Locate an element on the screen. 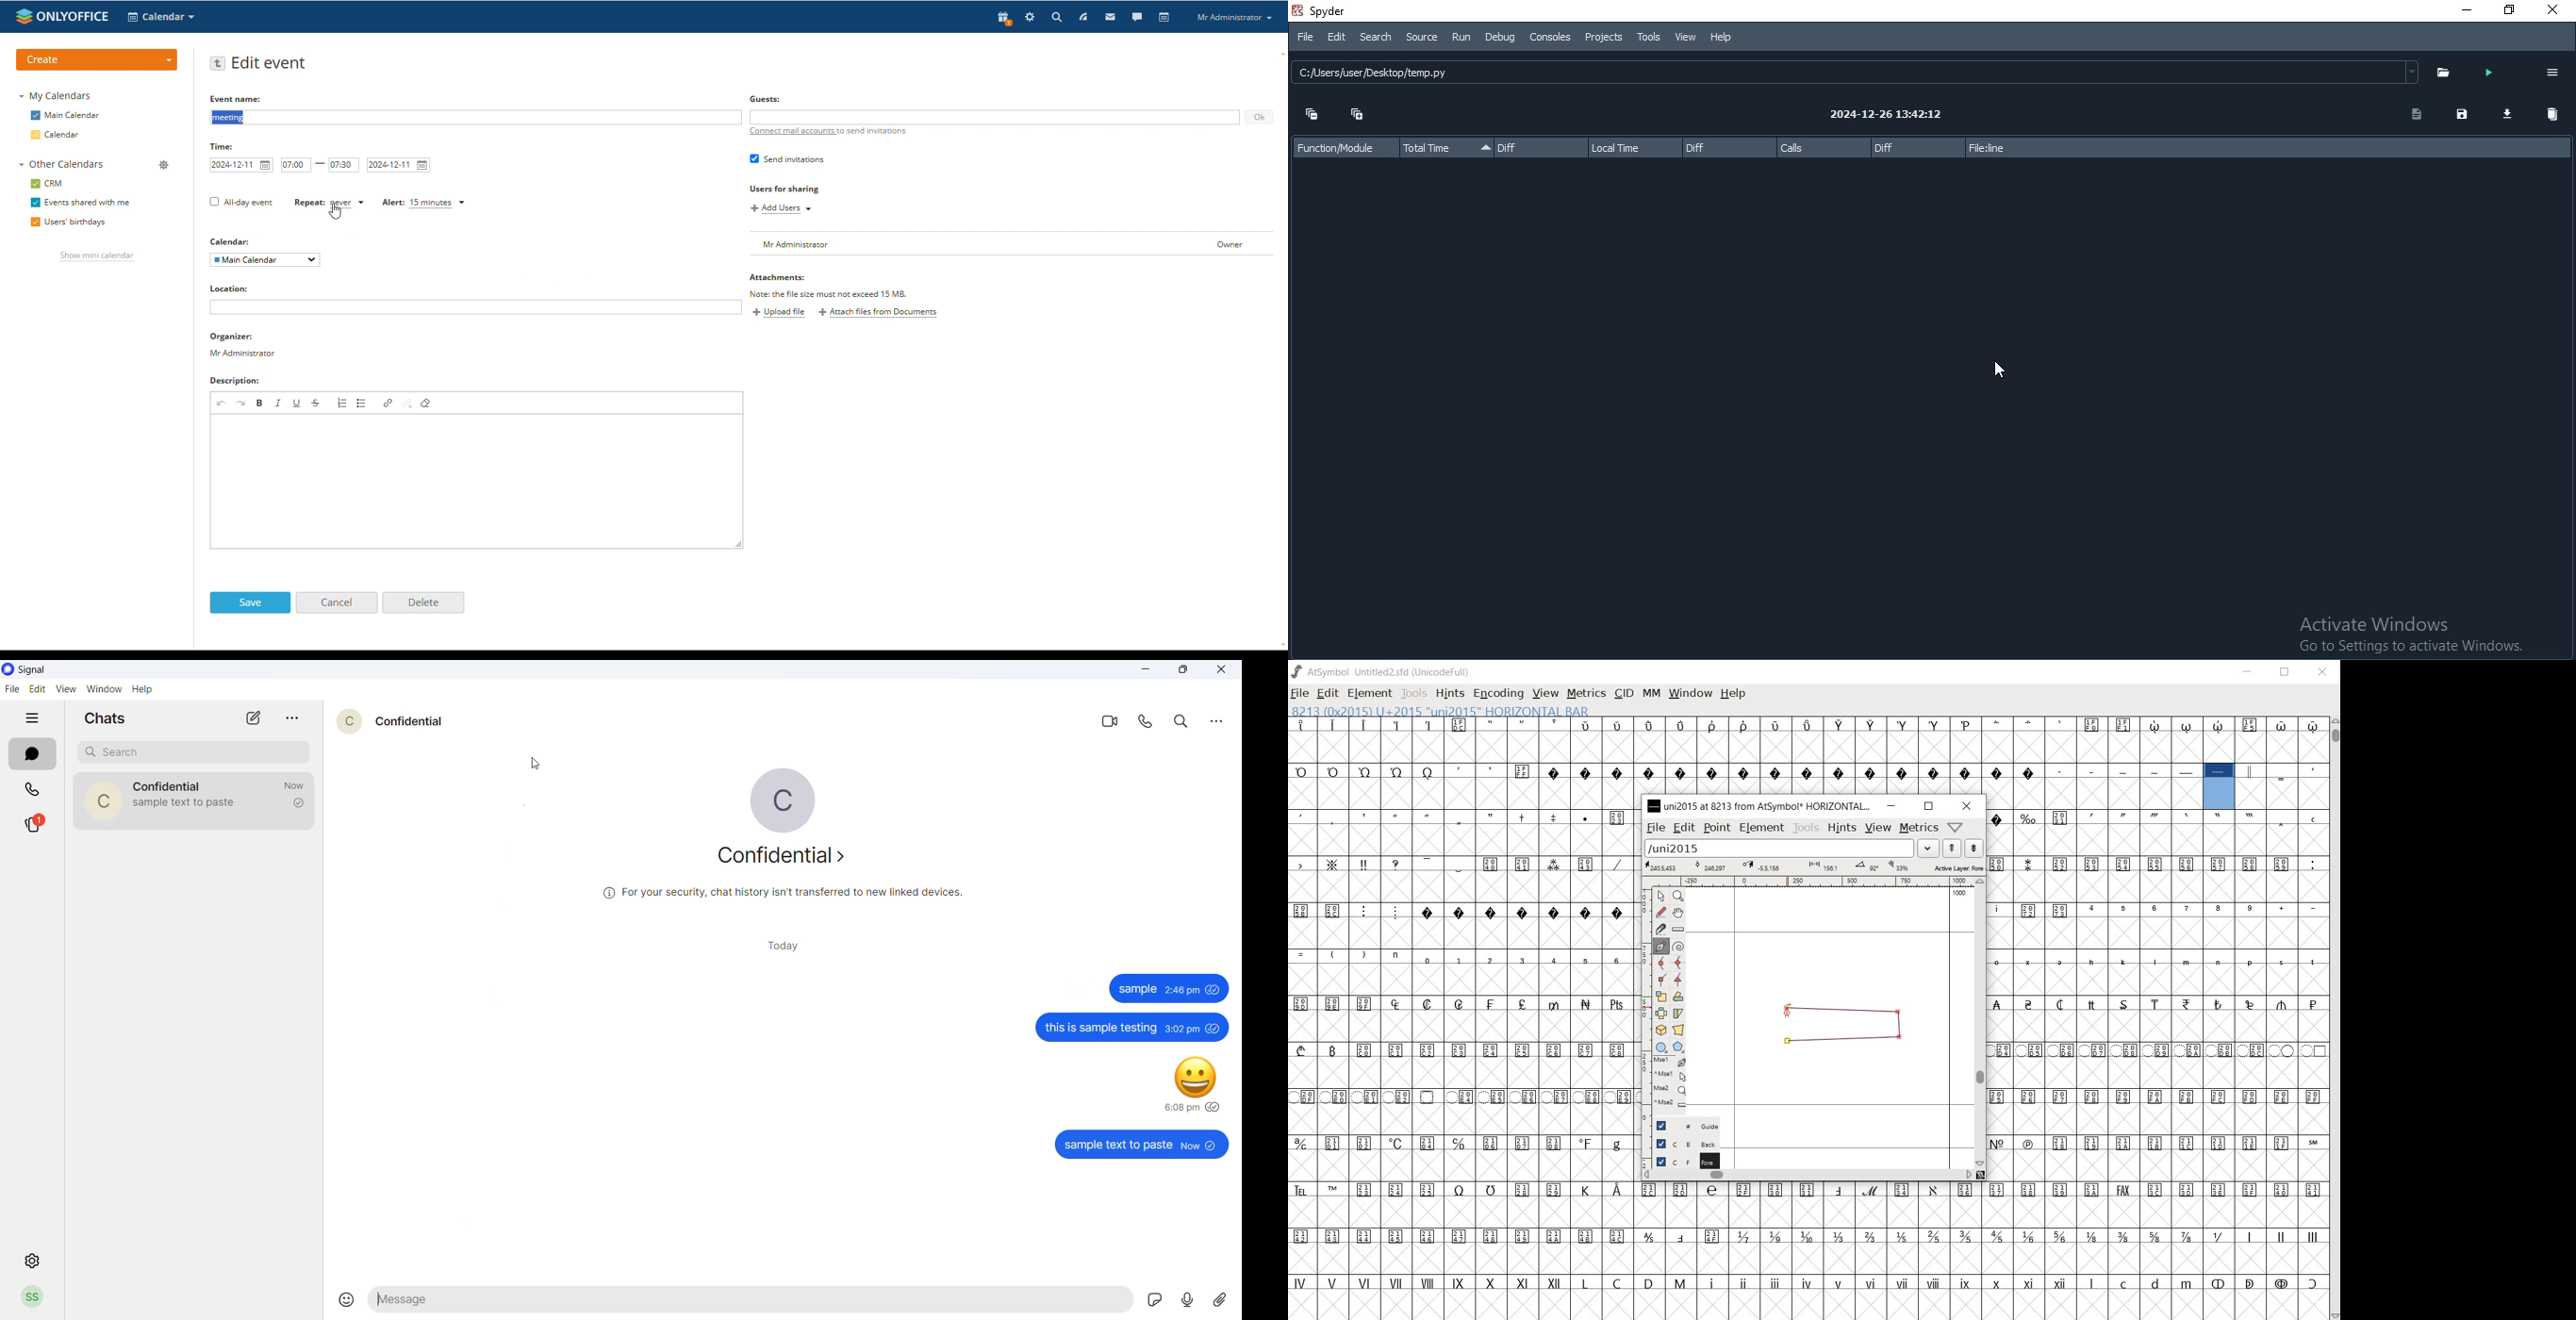  2024-12-26 13:42:12 is located at coordinates (1892, 115).